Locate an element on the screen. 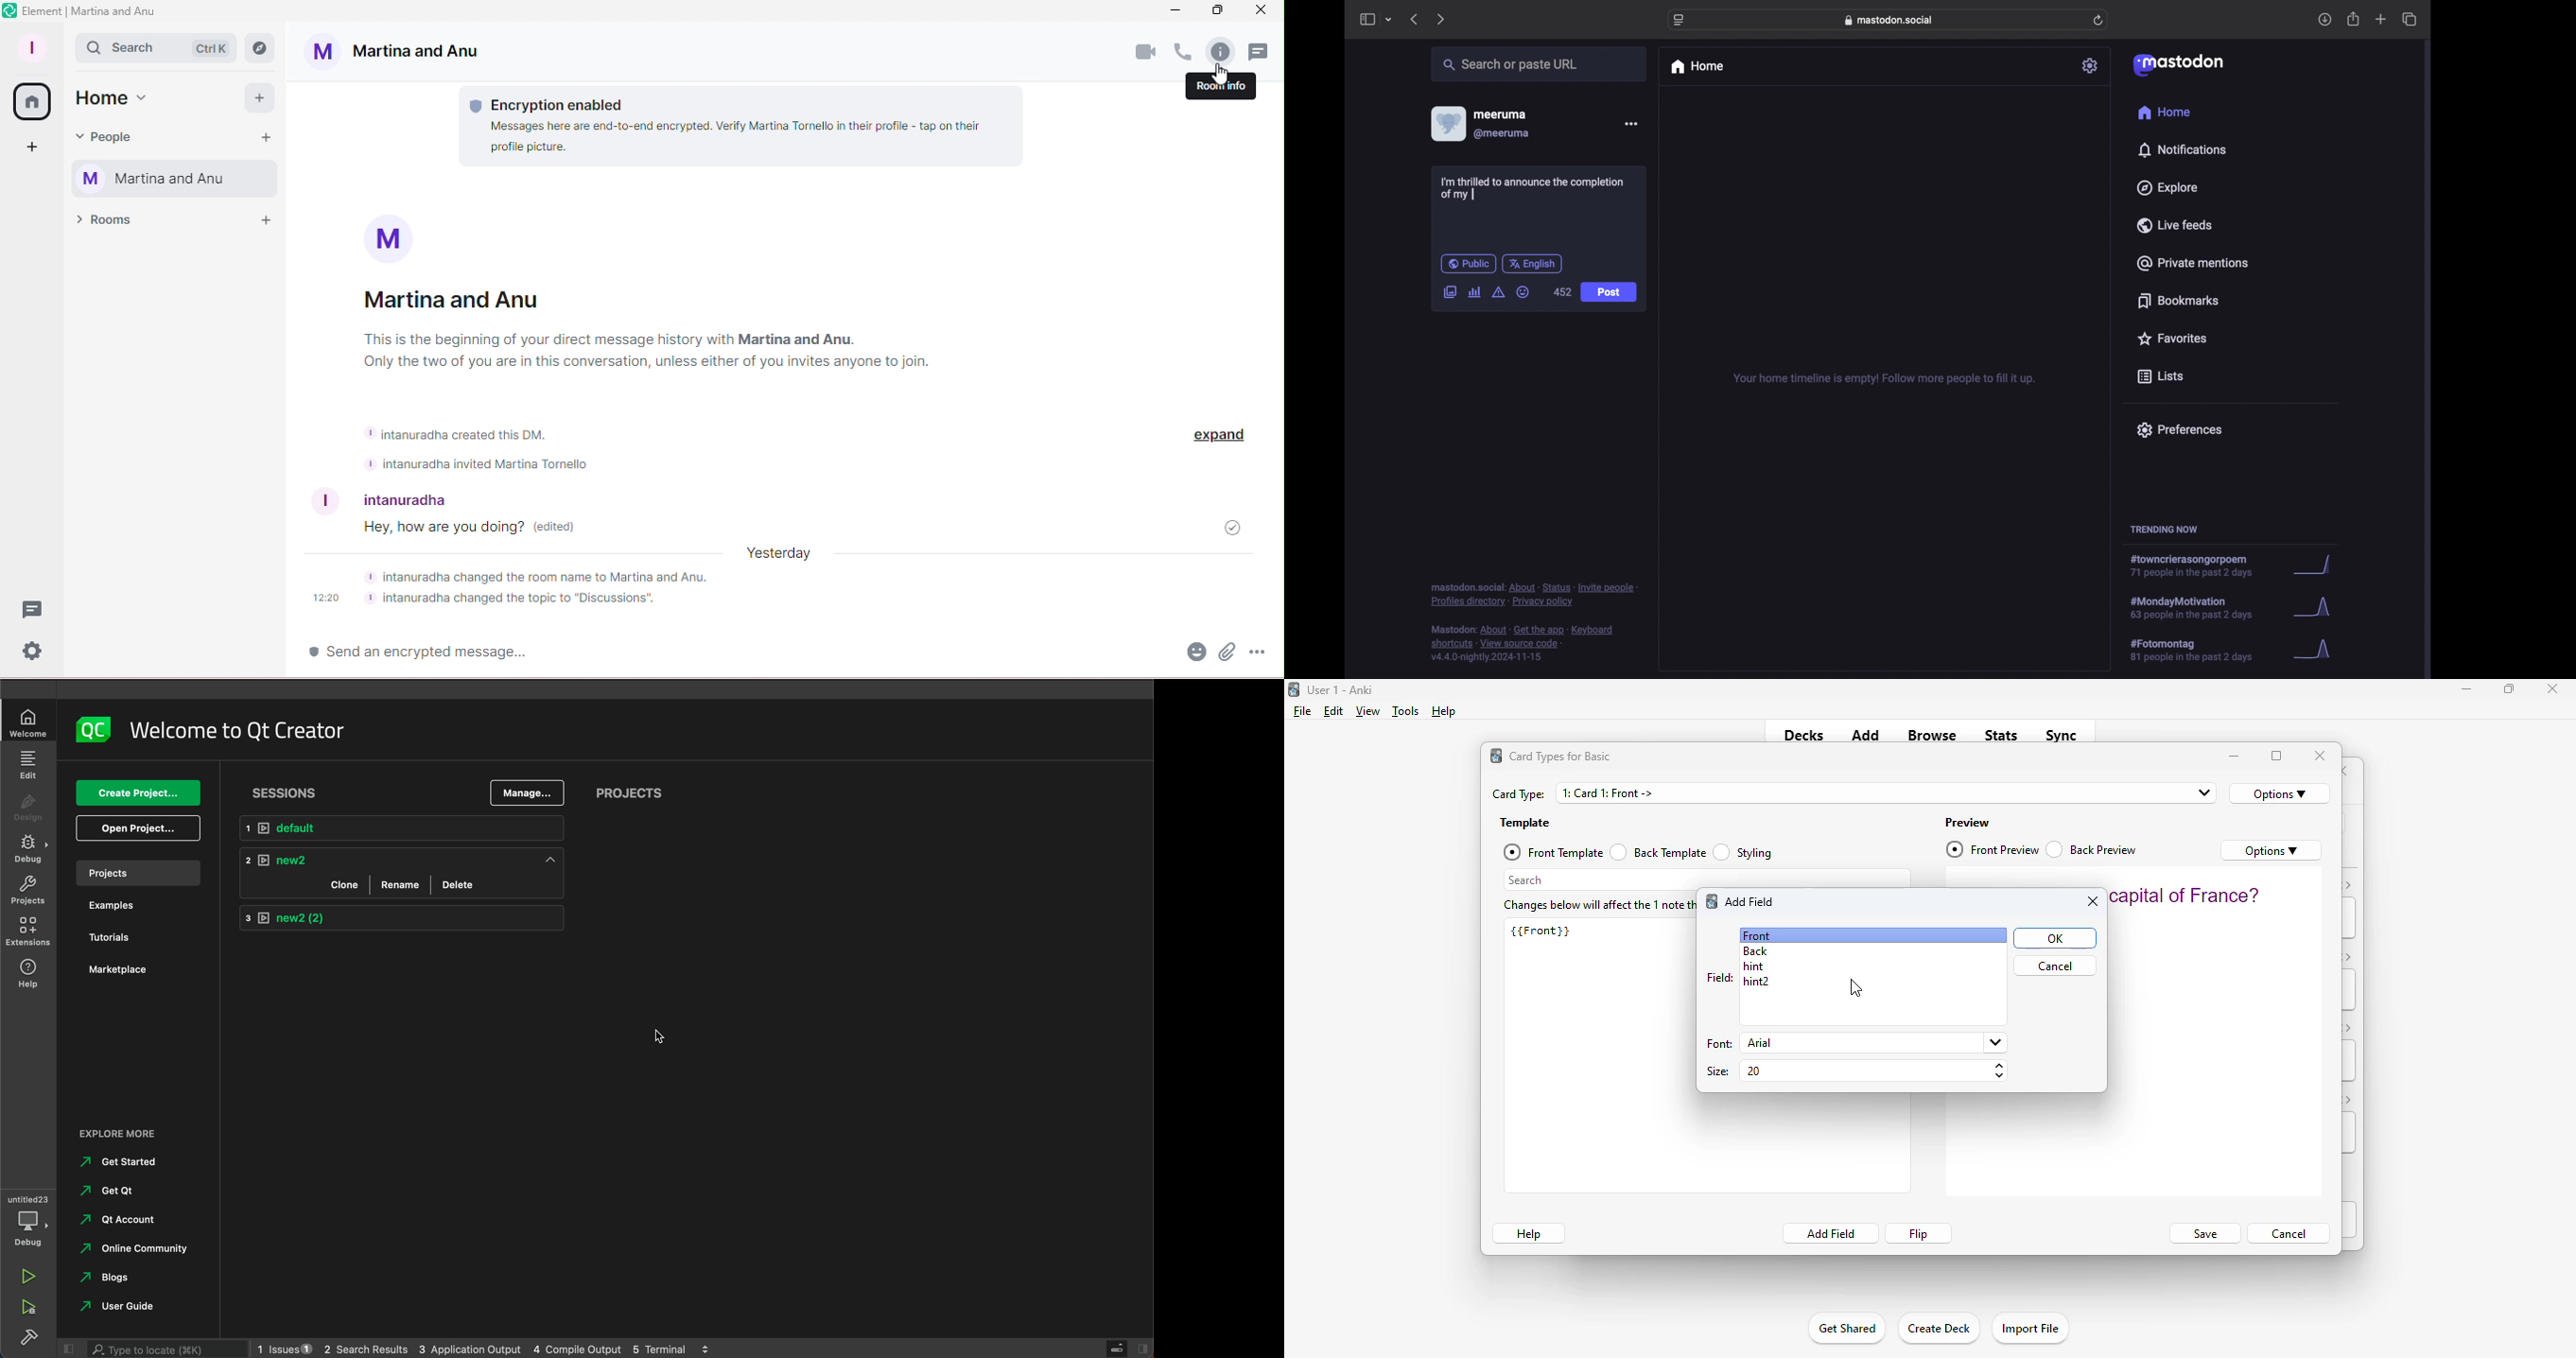  picture is located at coordinates (390, 240).